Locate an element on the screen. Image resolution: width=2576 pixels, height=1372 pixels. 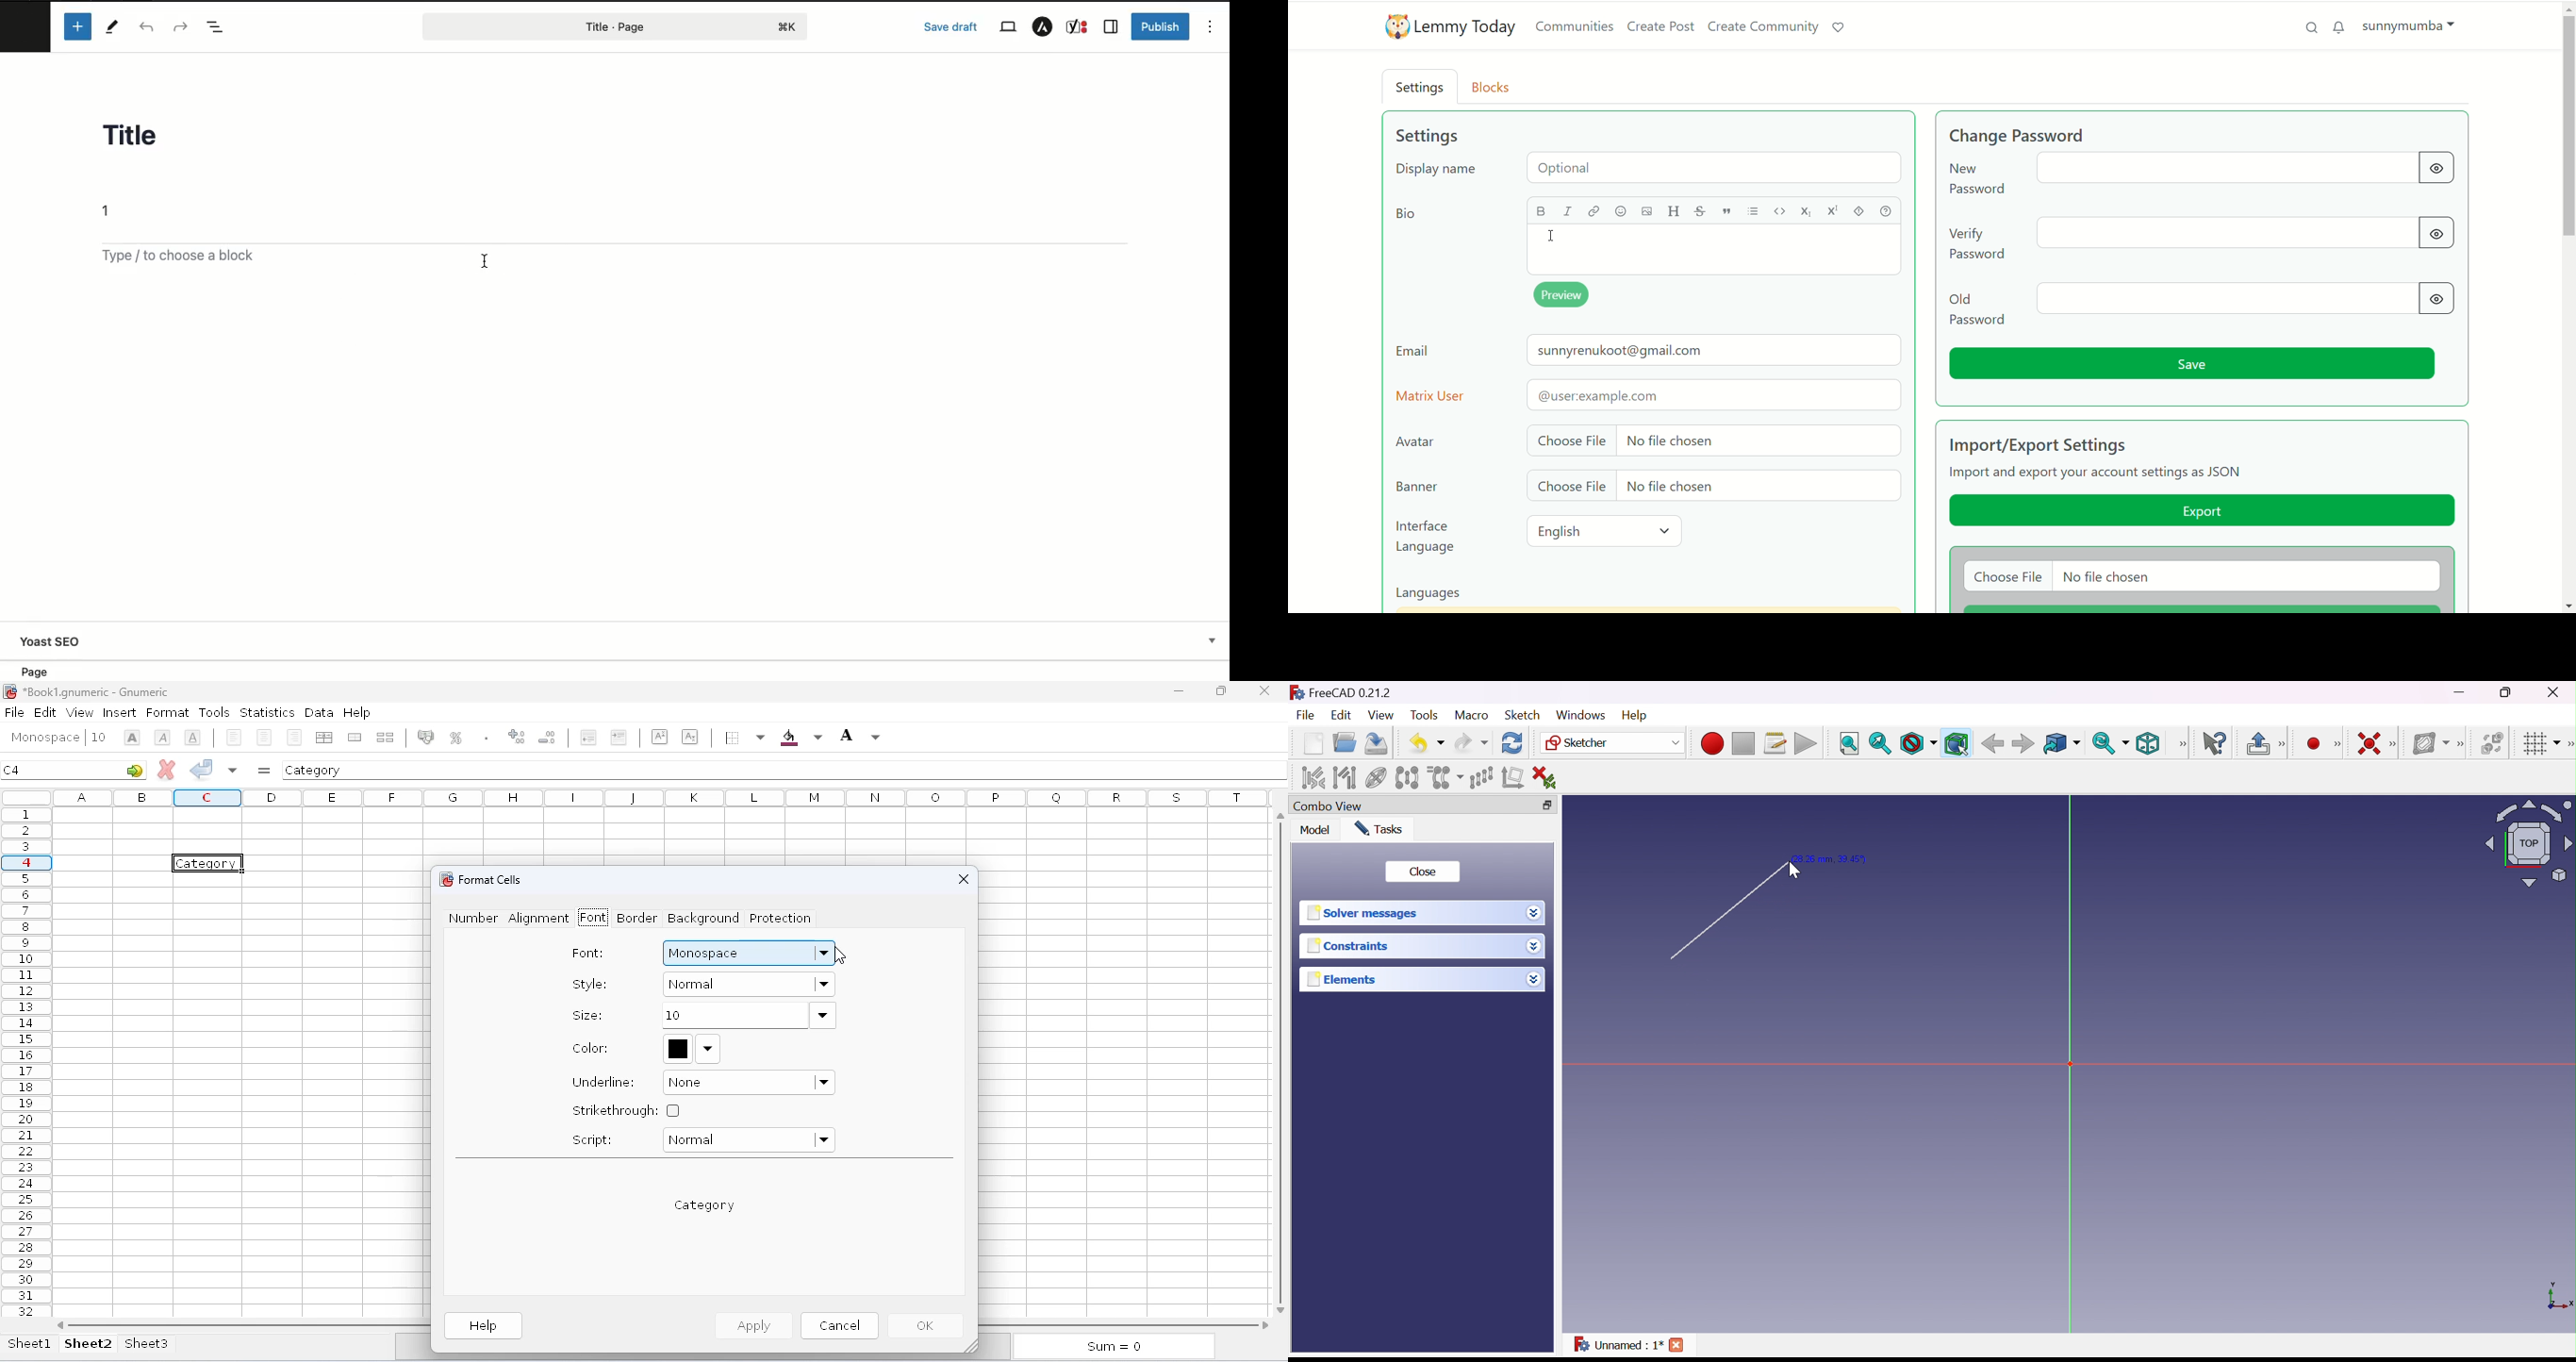
interface language is located at coordinates (1428, 538).